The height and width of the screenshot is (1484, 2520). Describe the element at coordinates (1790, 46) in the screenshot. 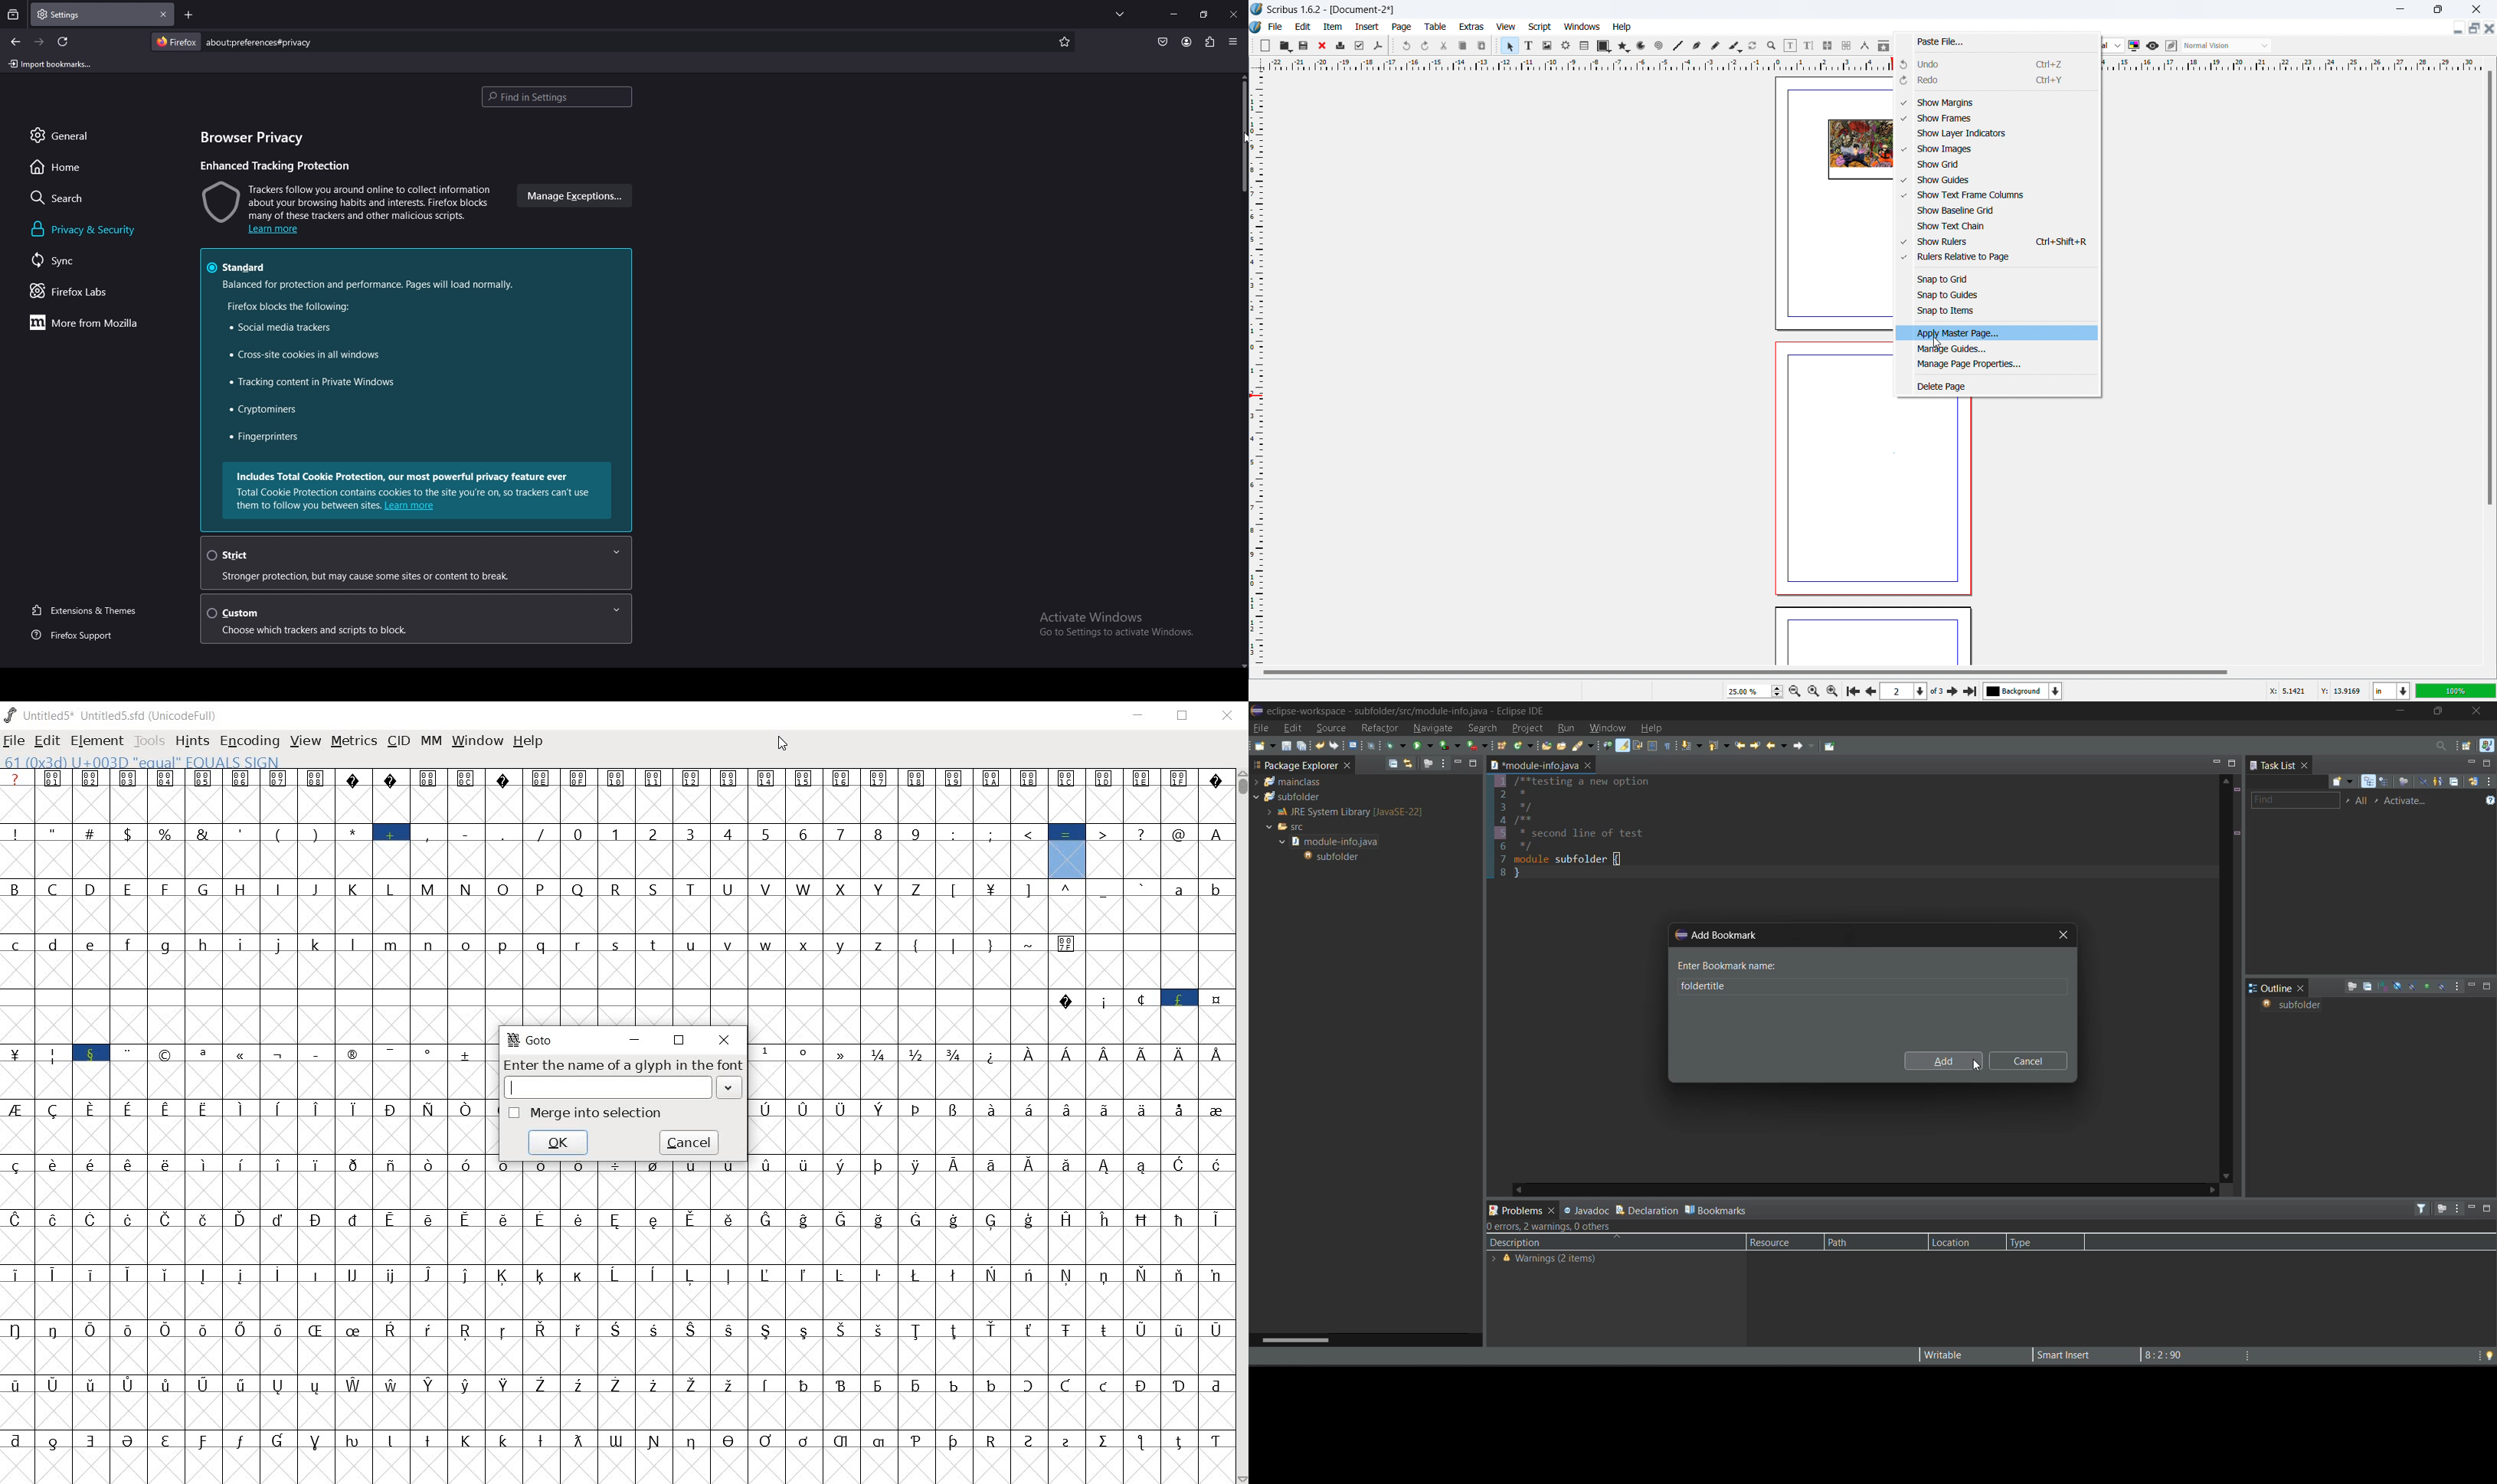

I see `edit contents of the frame` at that location.